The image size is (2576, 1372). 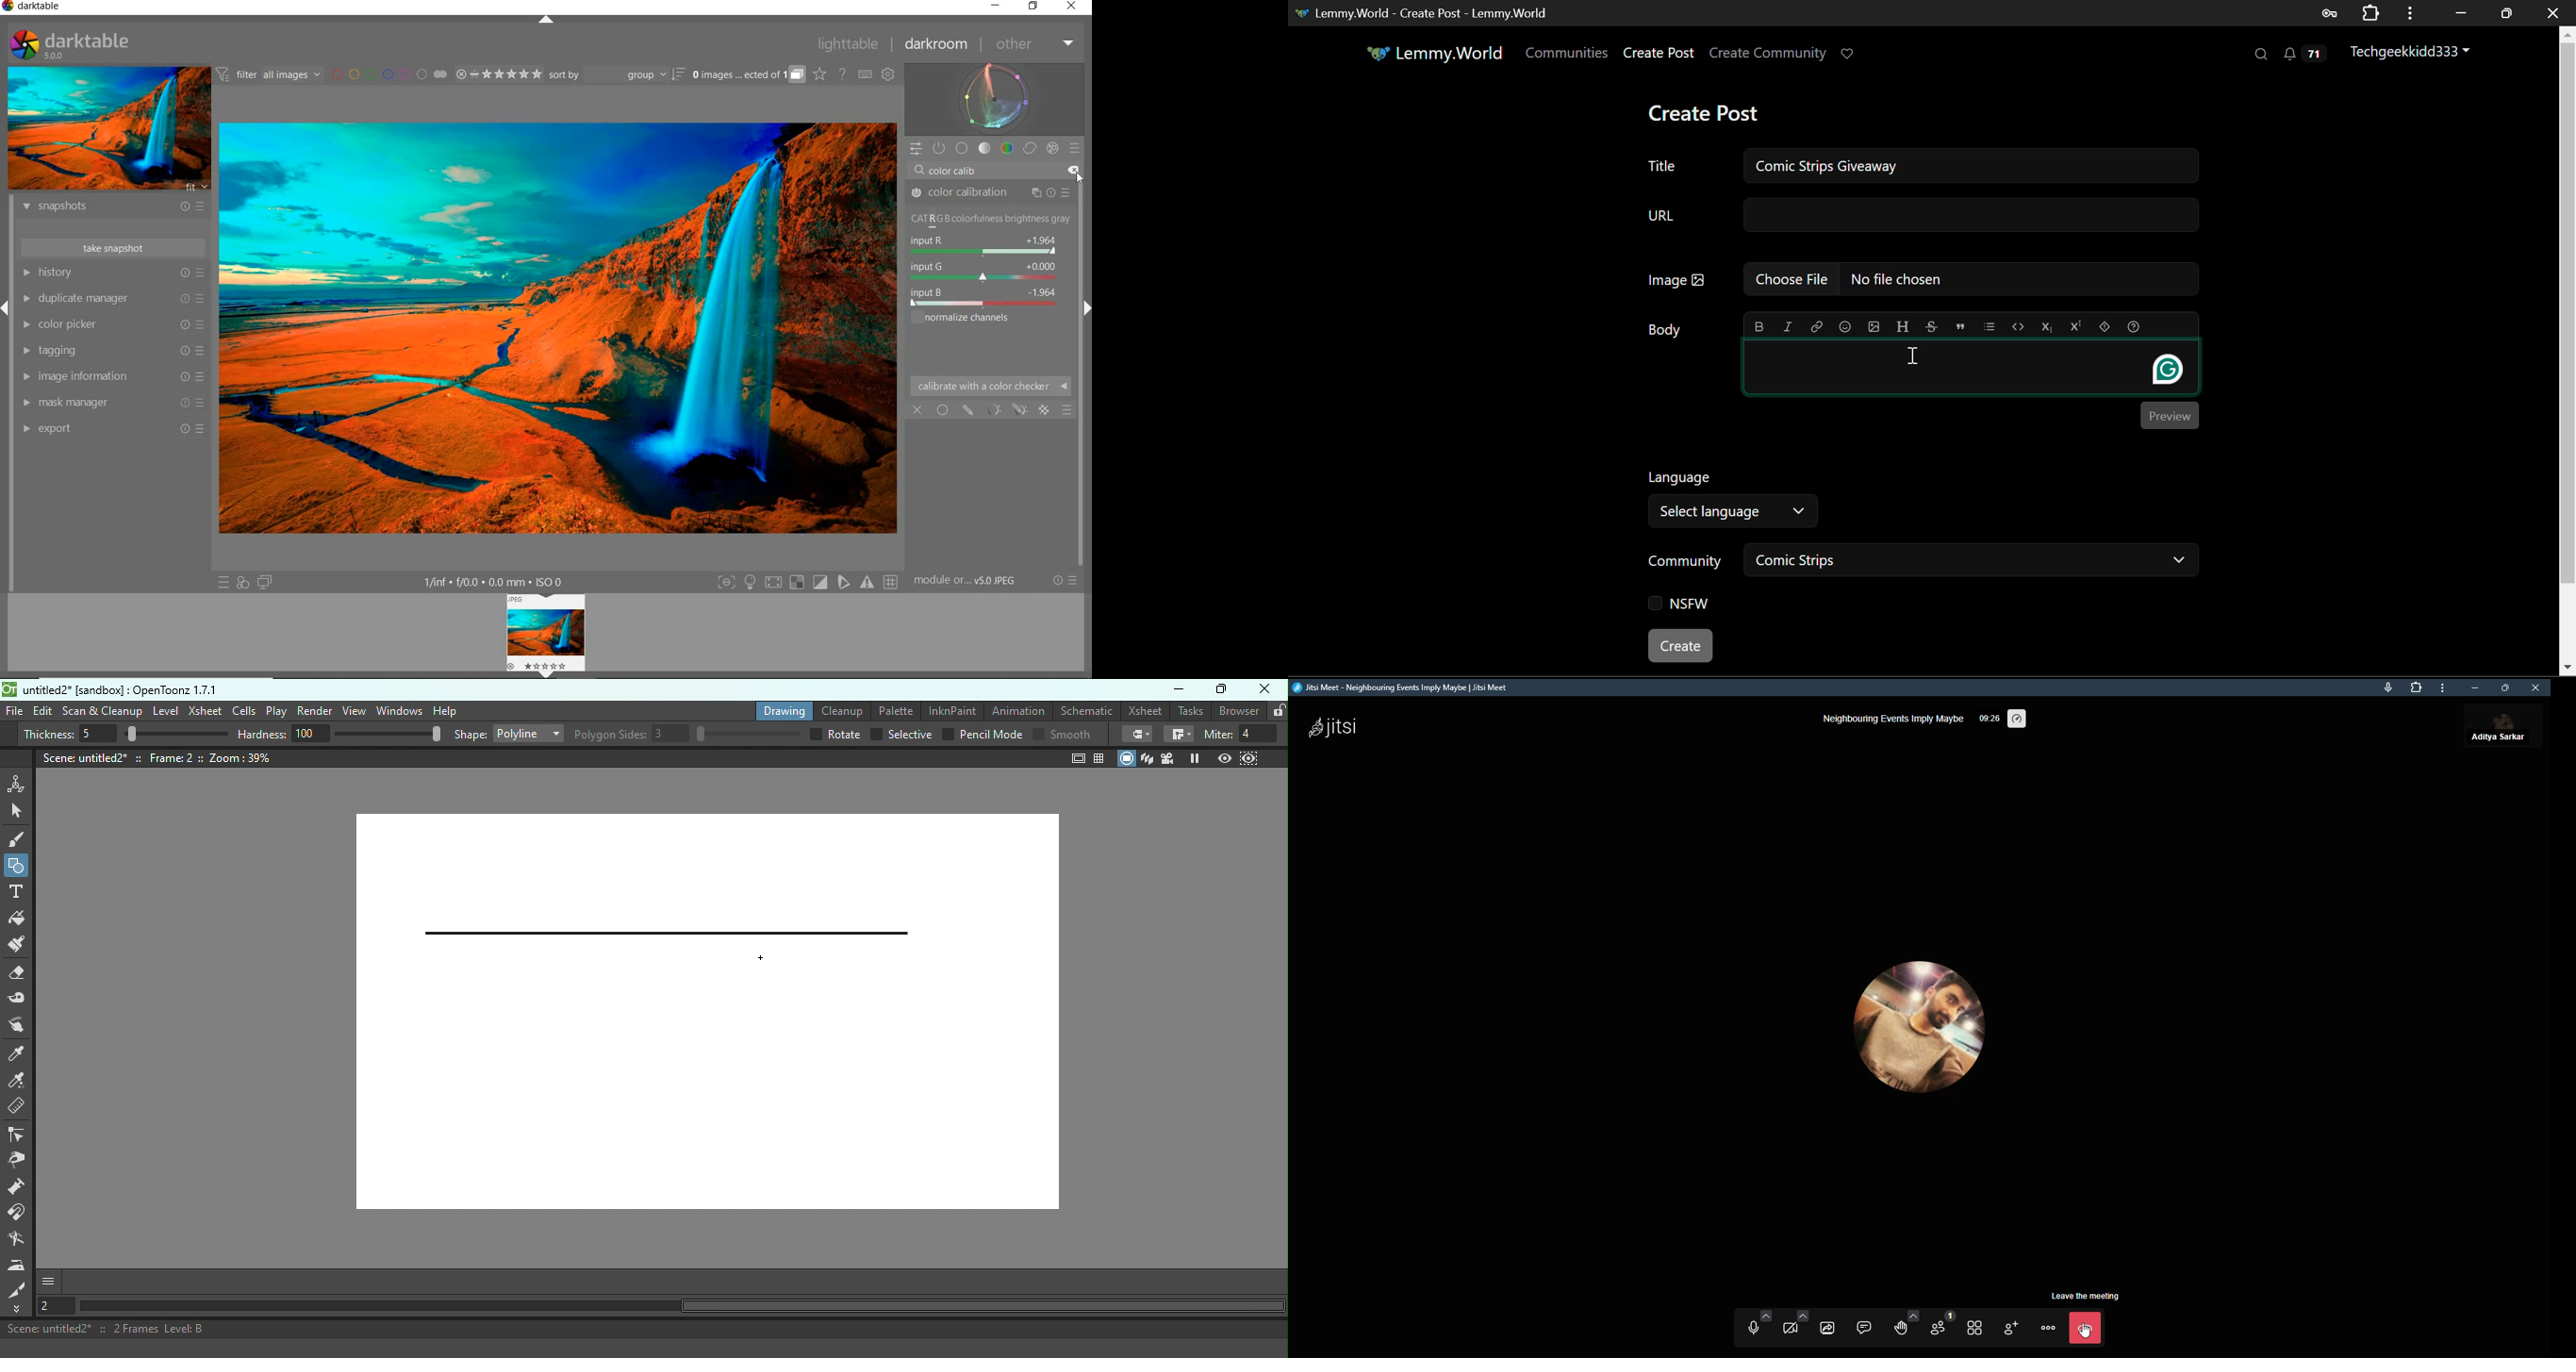 What do you see at coordinates (888, 74) in the screenshot?
I see `SHOW GLOBAL PREFERENCES` at bounding box center [888, 74].